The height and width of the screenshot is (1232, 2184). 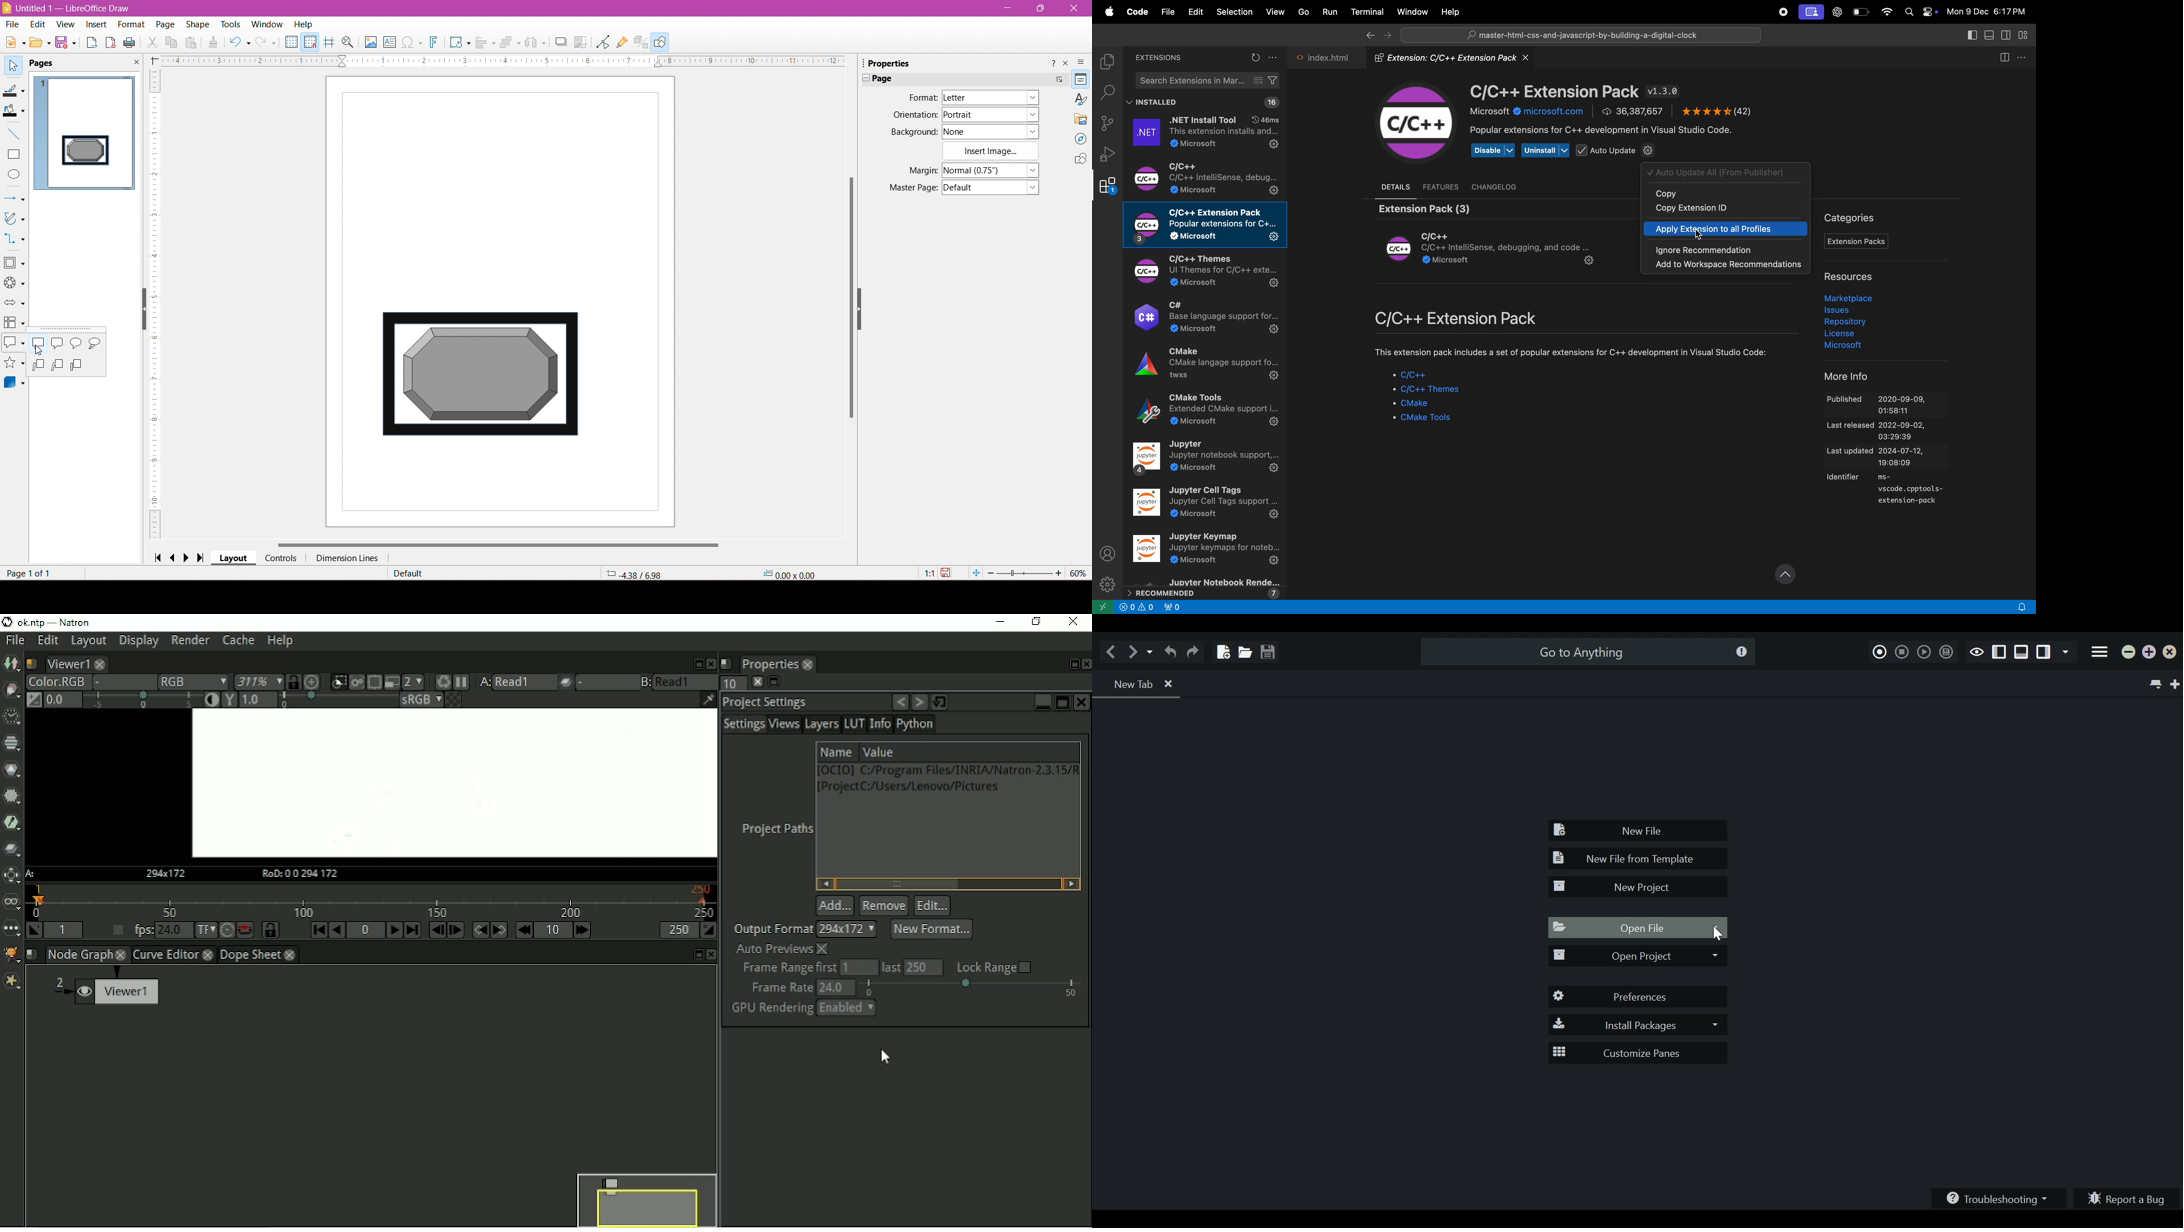 I want to click on Application Logo, so click(x=7, y=7).